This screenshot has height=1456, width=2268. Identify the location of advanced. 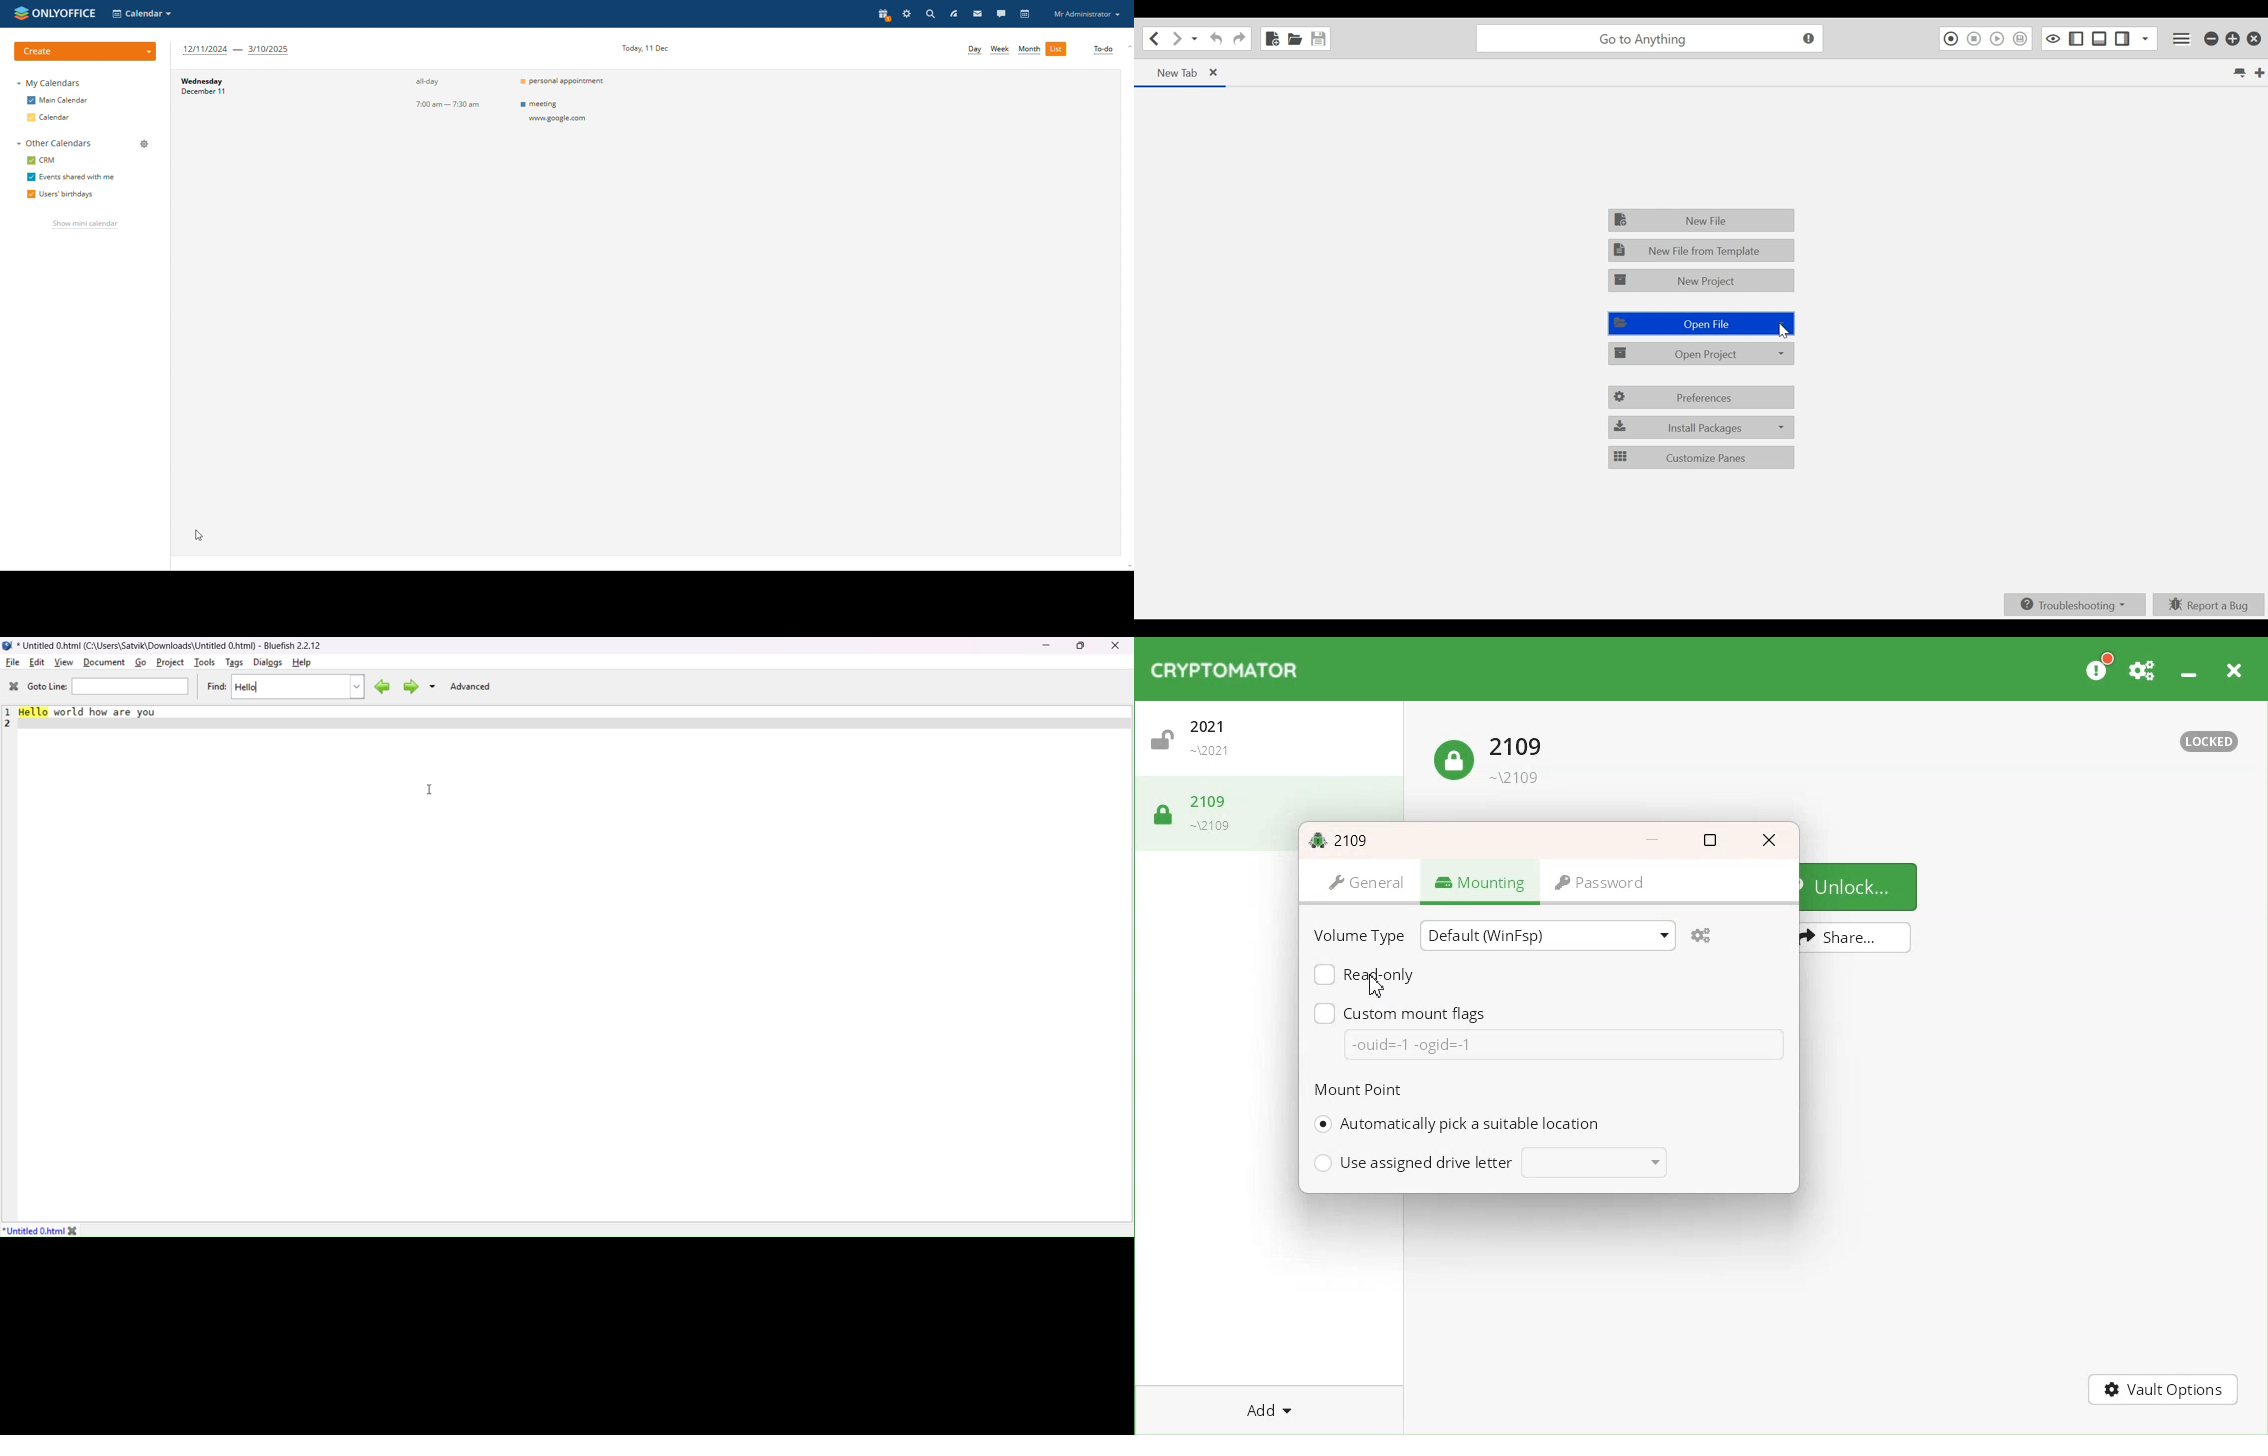
(472, 687).